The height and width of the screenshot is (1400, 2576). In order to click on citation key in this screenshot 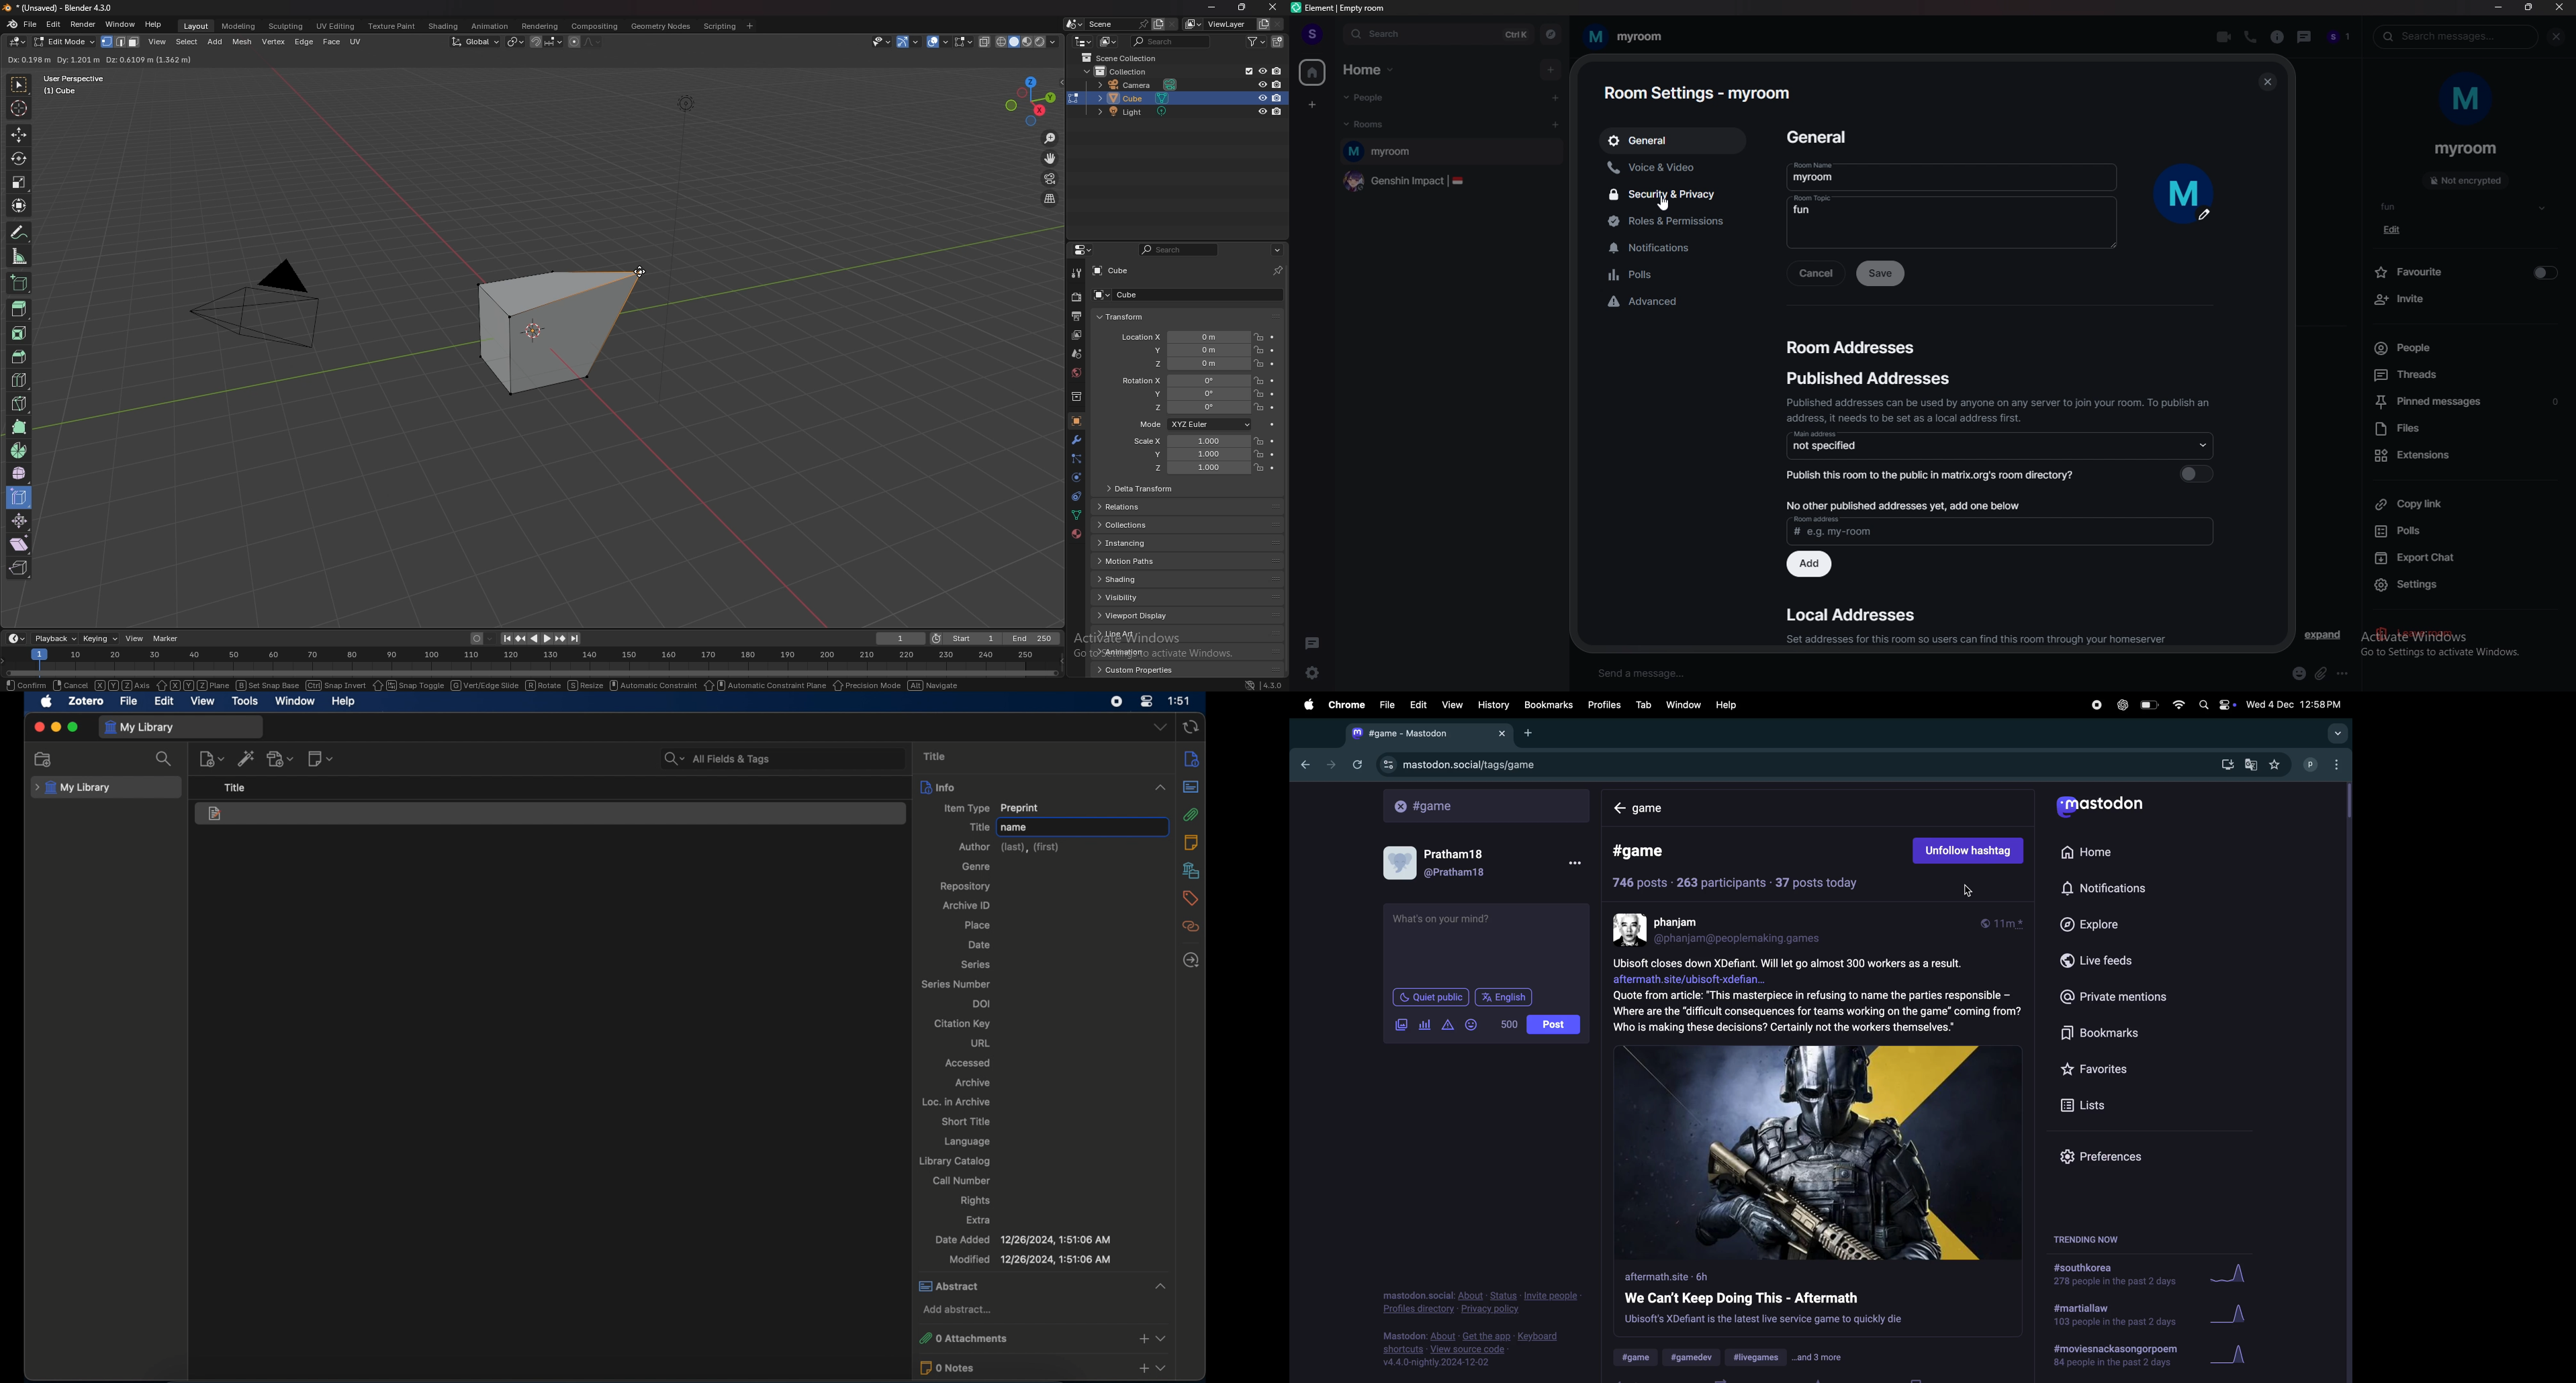, I will do `click(964, 1024)`.